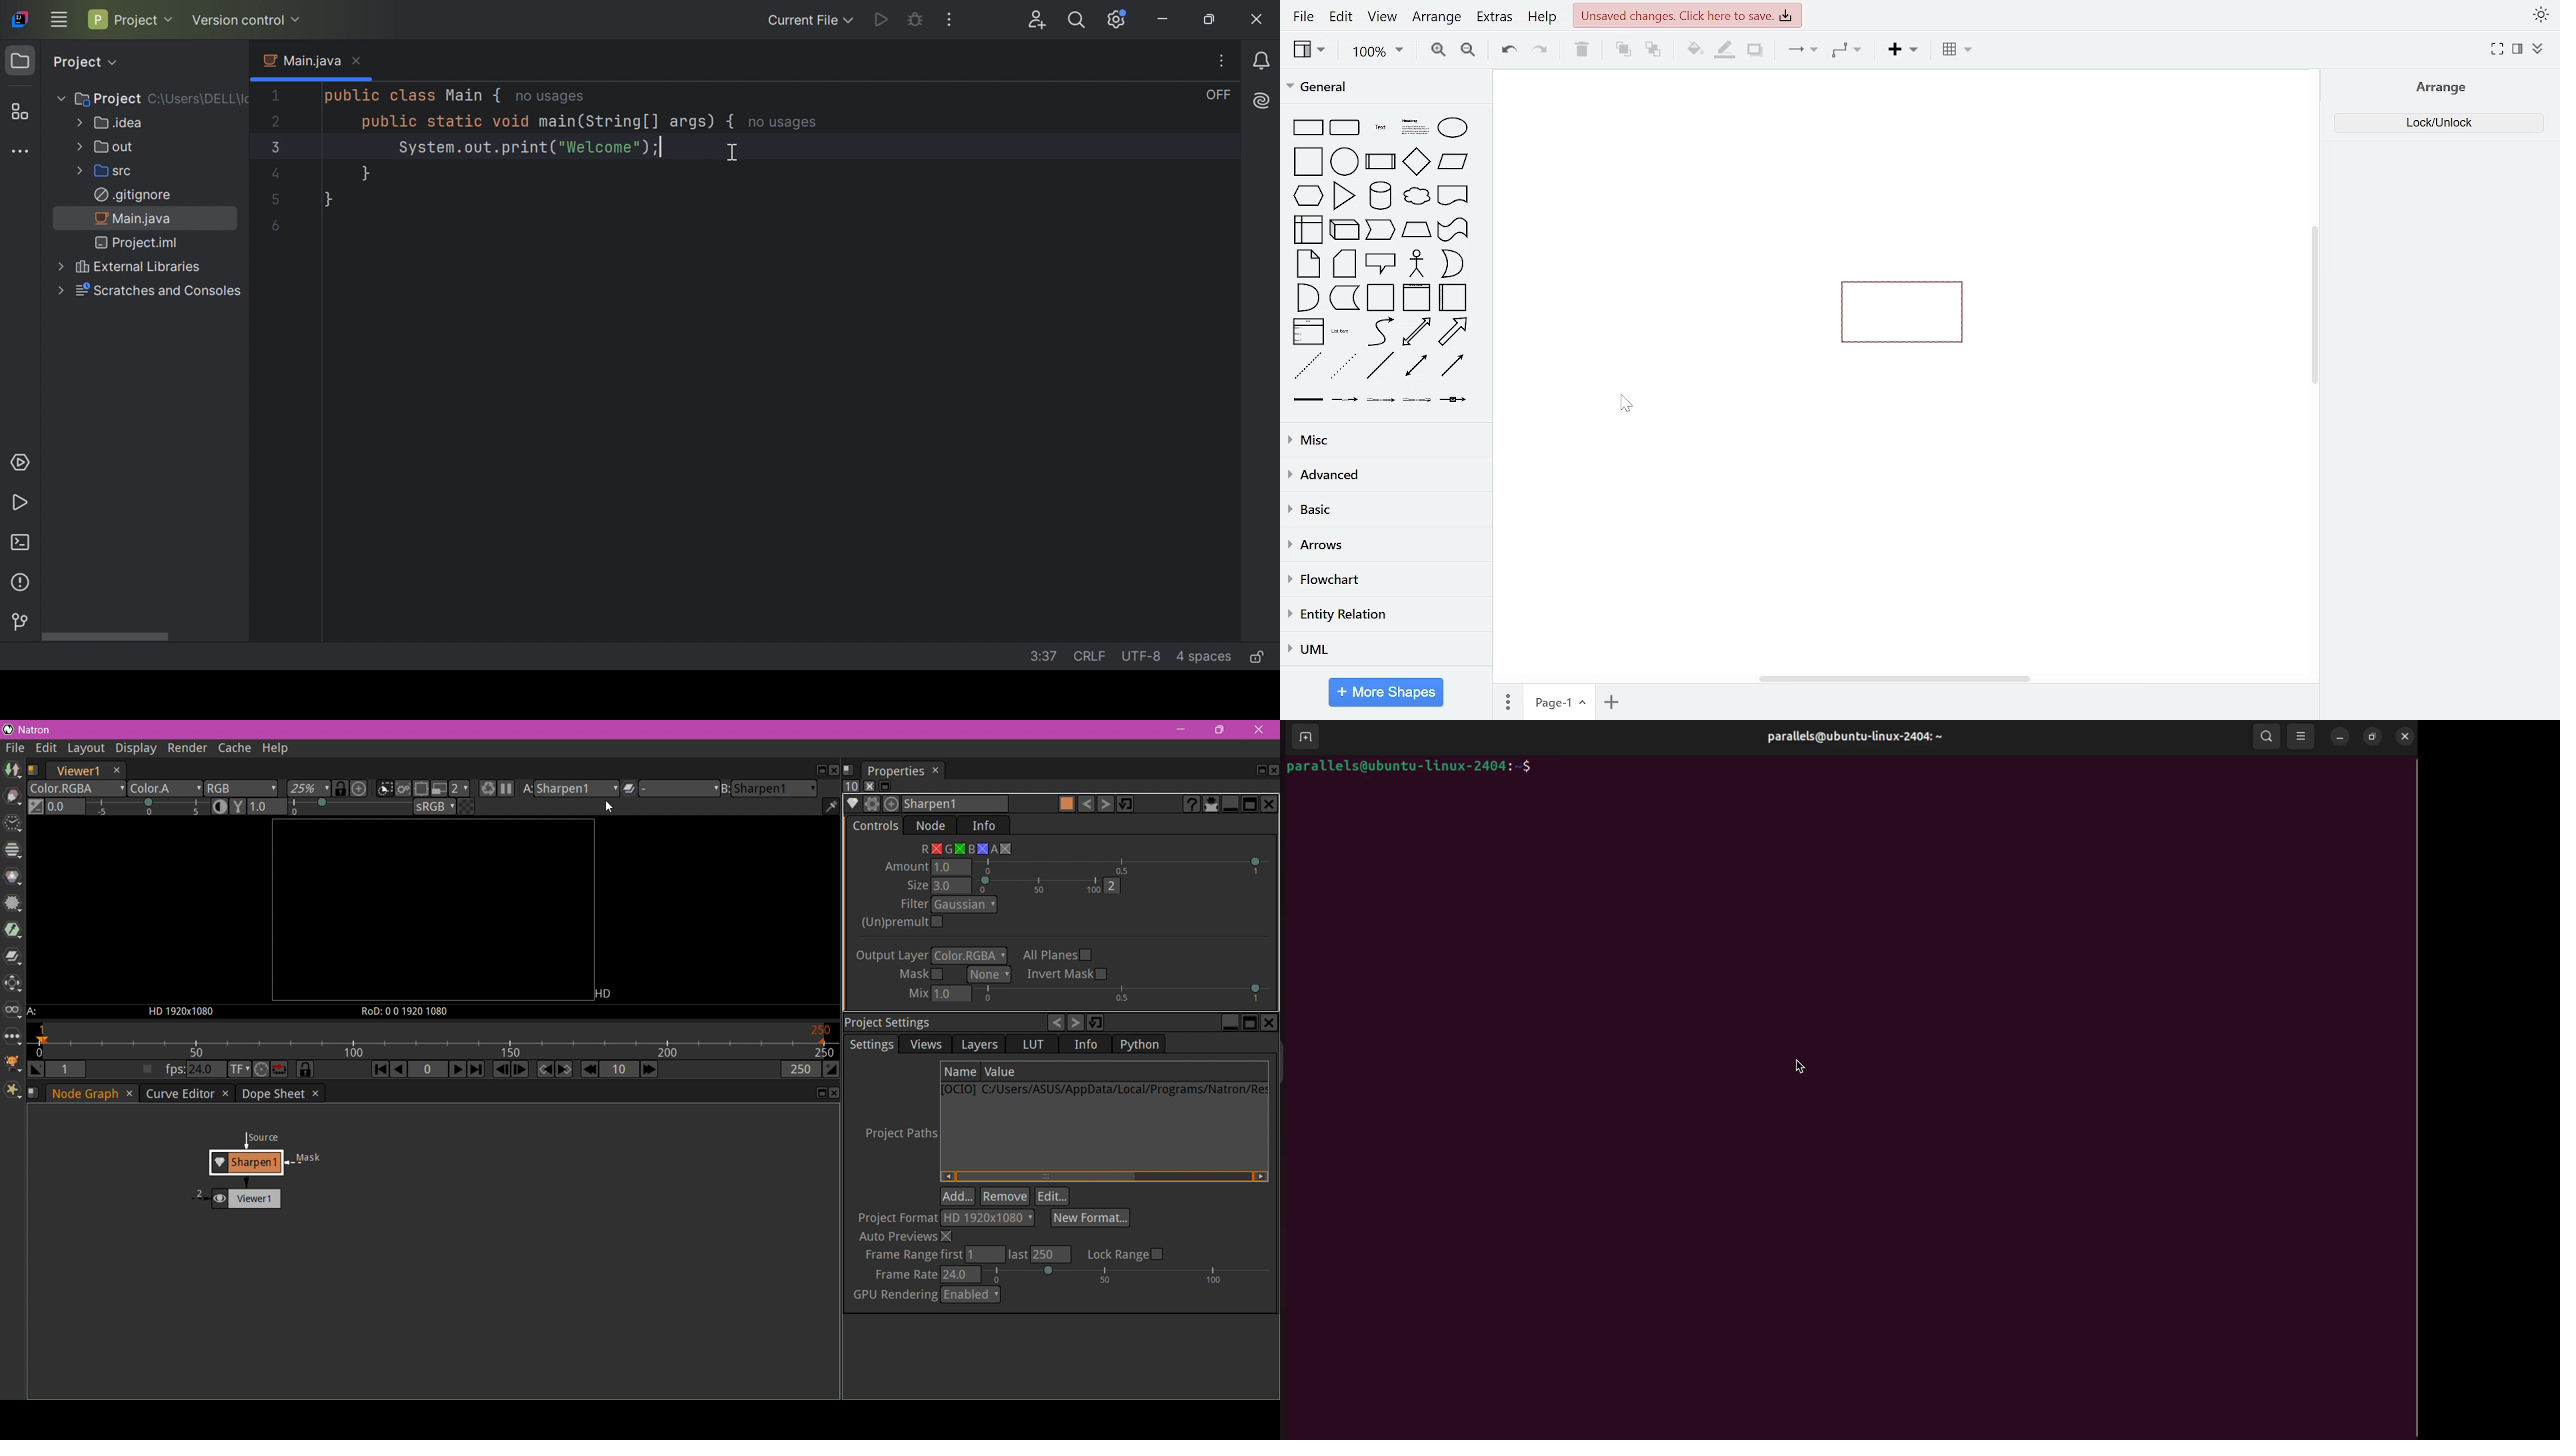 The image size is (2576, 1456). Describe the element at coordinates (947, 20) in the screenshot. I see `More actions` at that location.